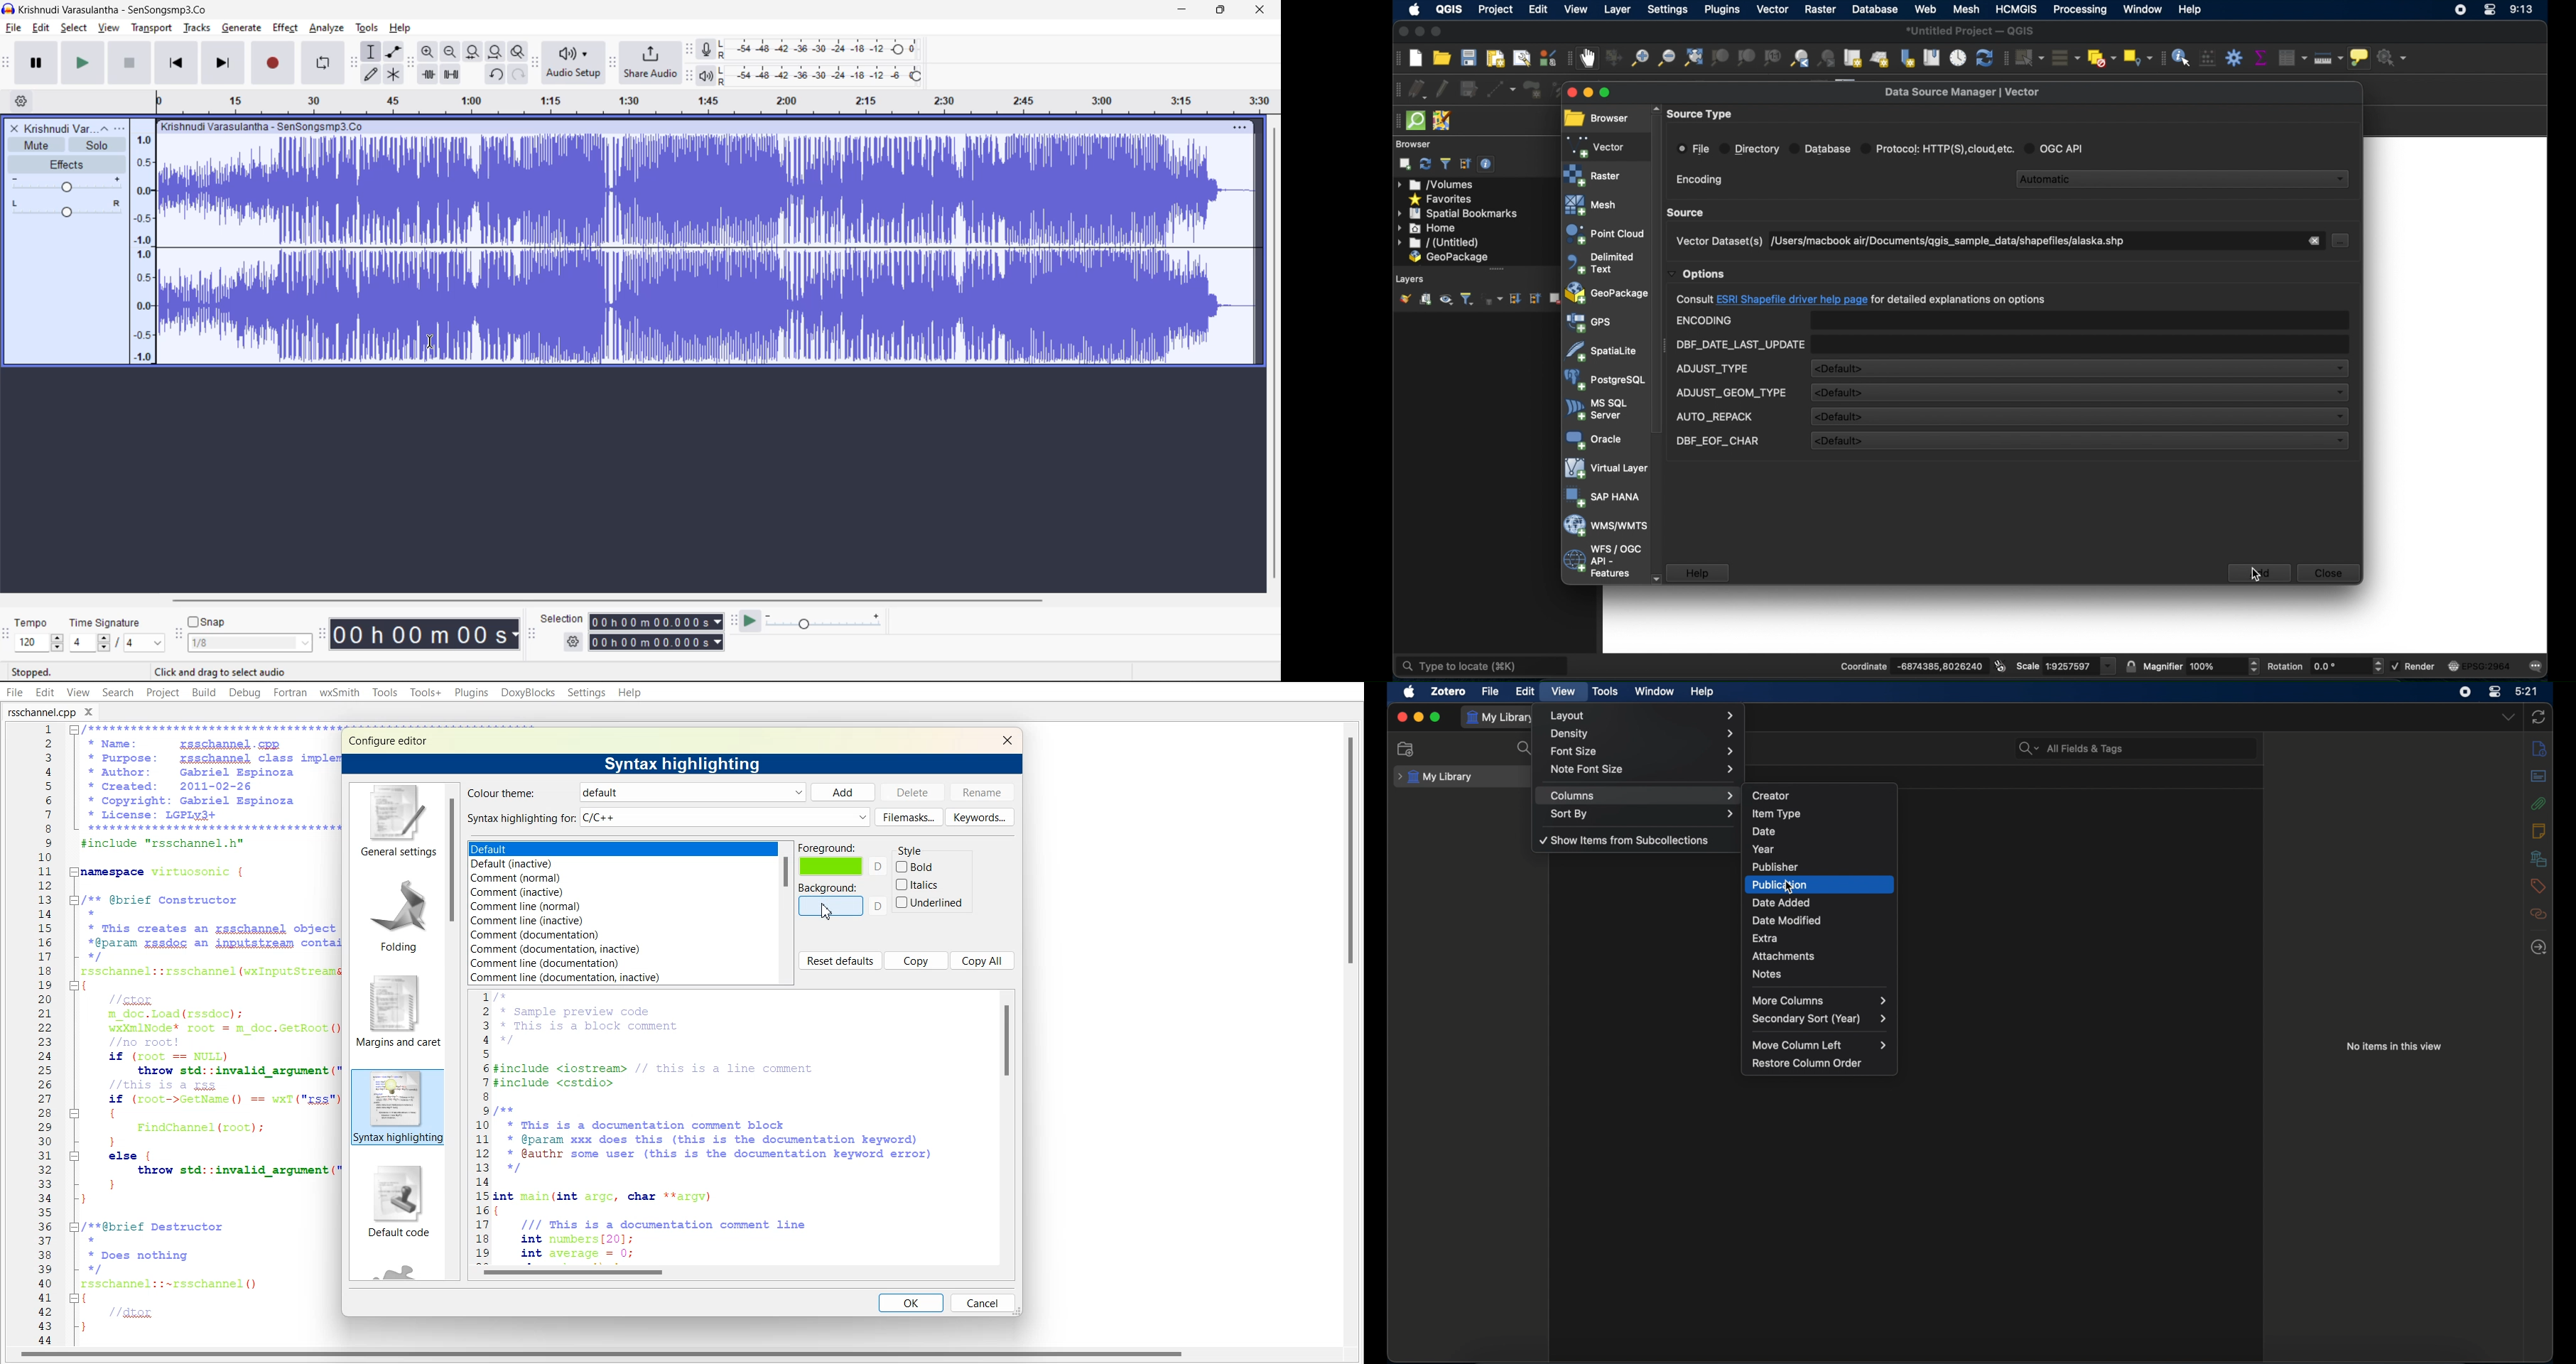  Describe the element at coordinates (530, 634) in the screenshot. I see `selection tool bar` at that location.